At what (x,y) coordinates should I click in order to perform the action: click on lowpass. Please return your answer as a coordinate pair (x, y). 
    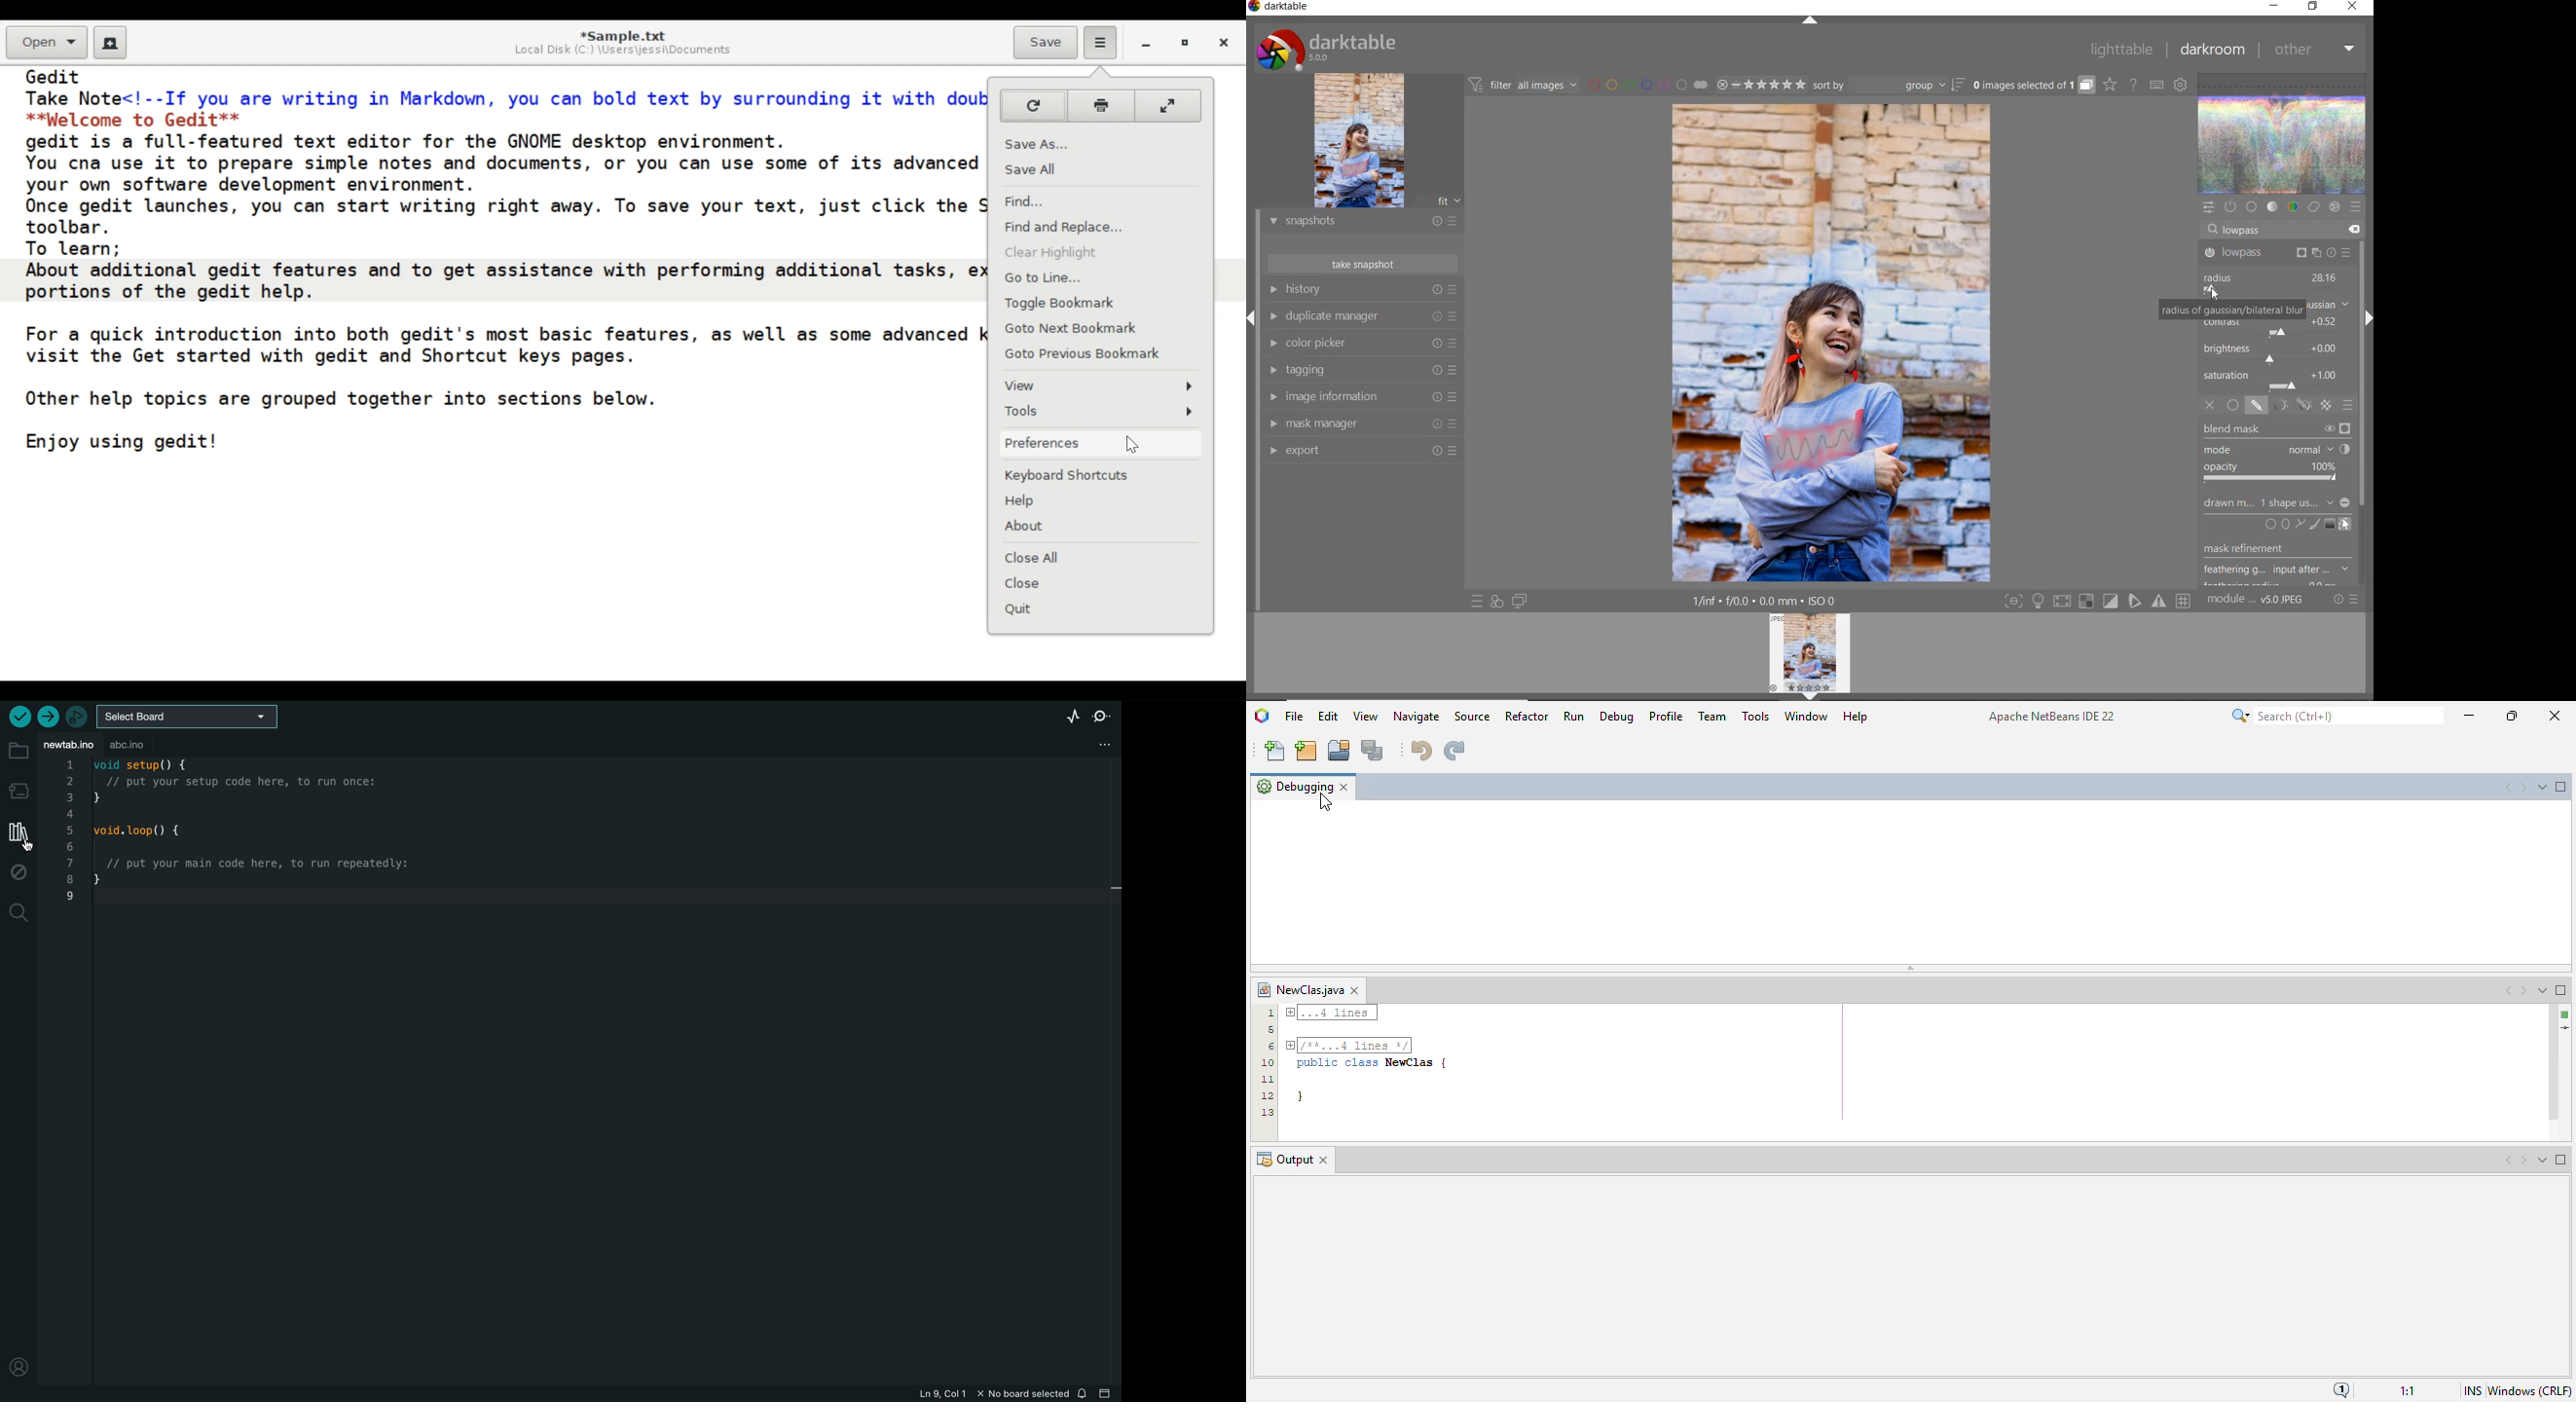
    Looking at the image, I should click on (2276, 253).